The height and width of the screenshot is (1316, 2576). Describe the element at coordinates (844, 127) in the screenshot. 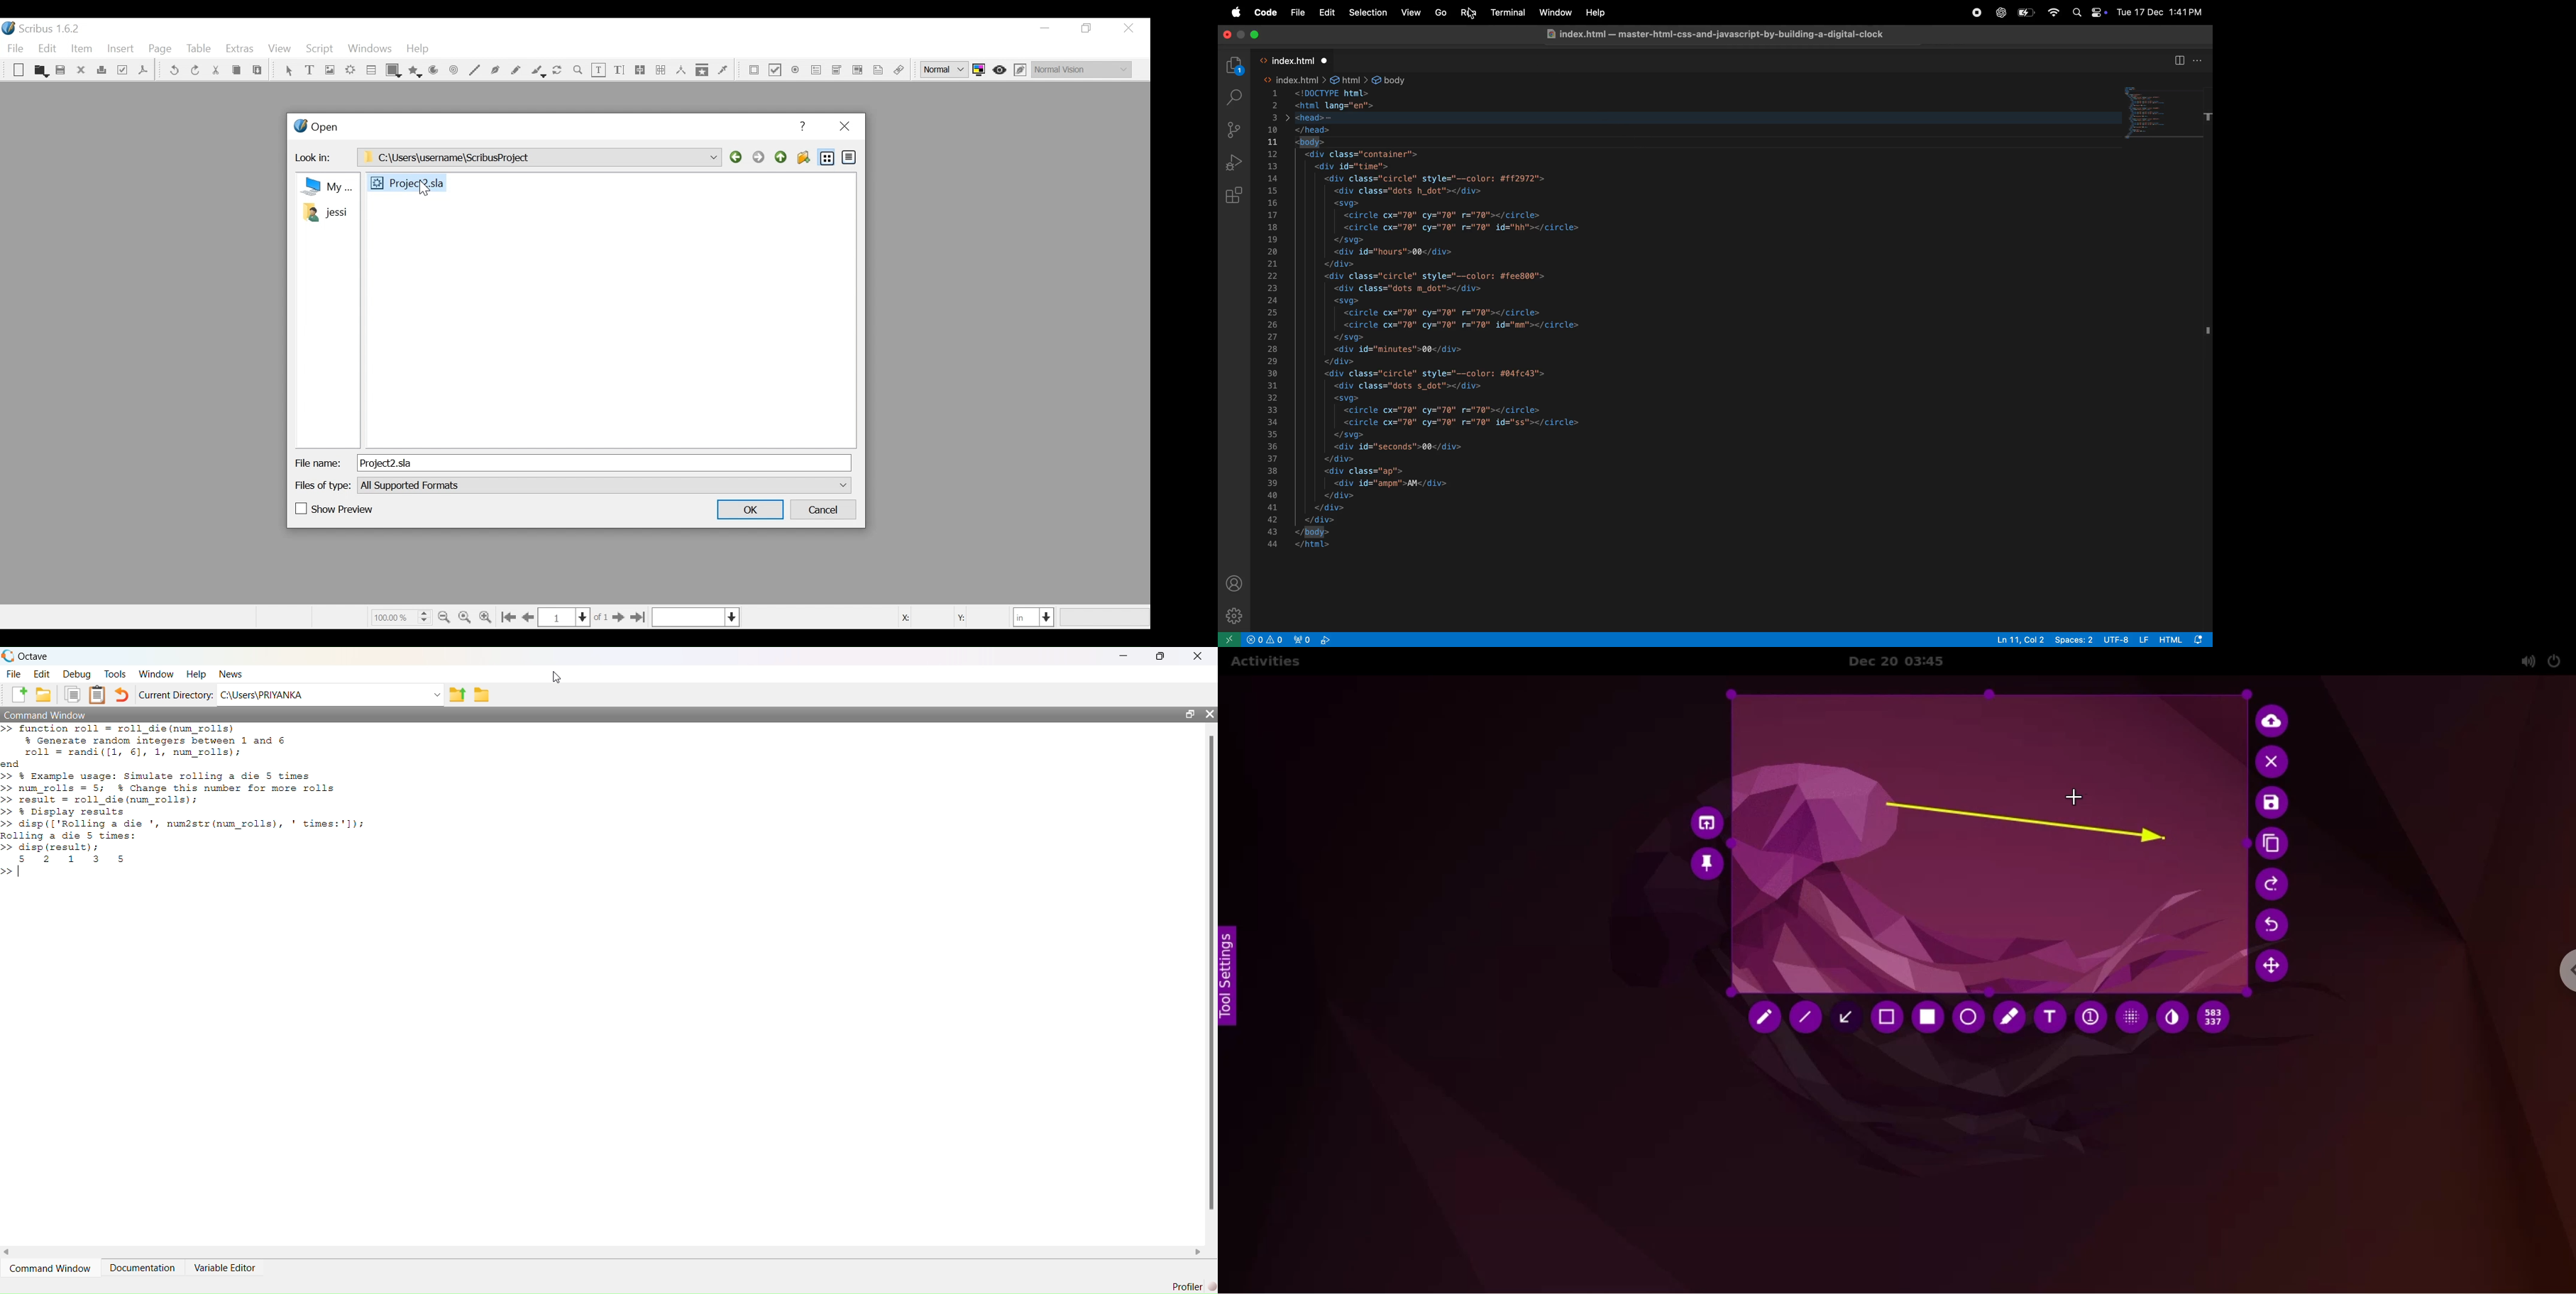

I see `Close` at that location.